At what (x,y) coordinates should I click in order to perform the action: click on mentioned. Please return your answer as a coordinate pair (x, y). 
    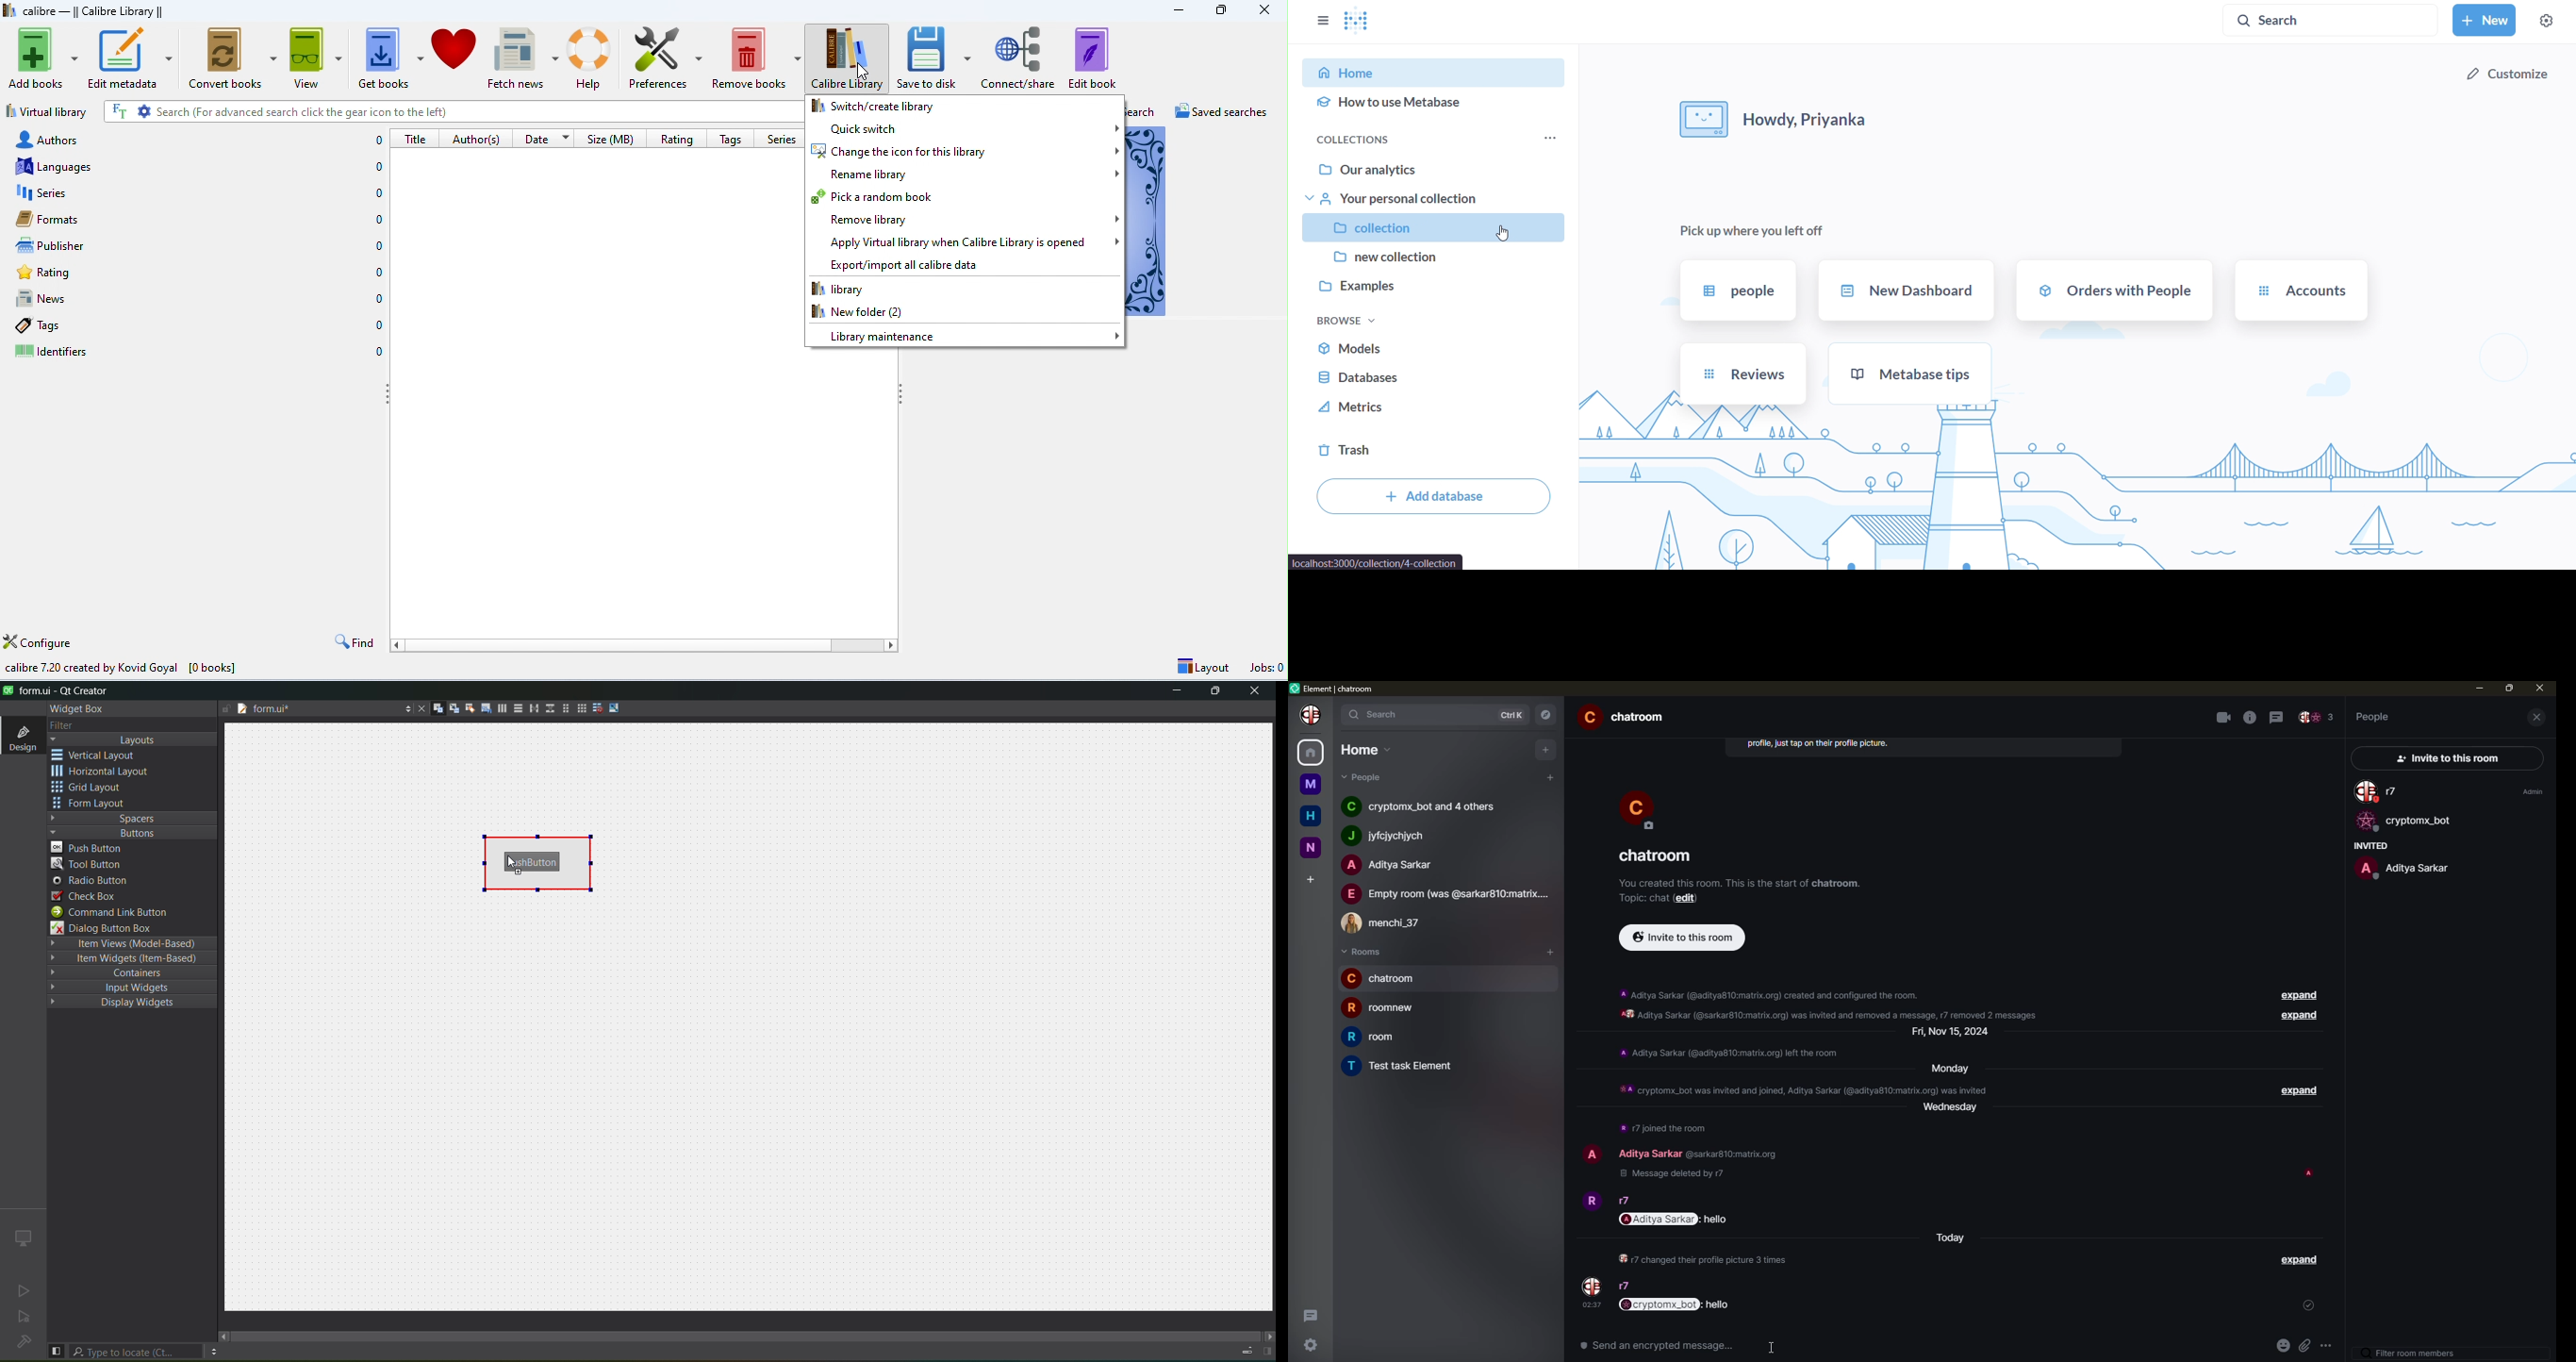
    Looking at the image, I should click on (1623, 1345).